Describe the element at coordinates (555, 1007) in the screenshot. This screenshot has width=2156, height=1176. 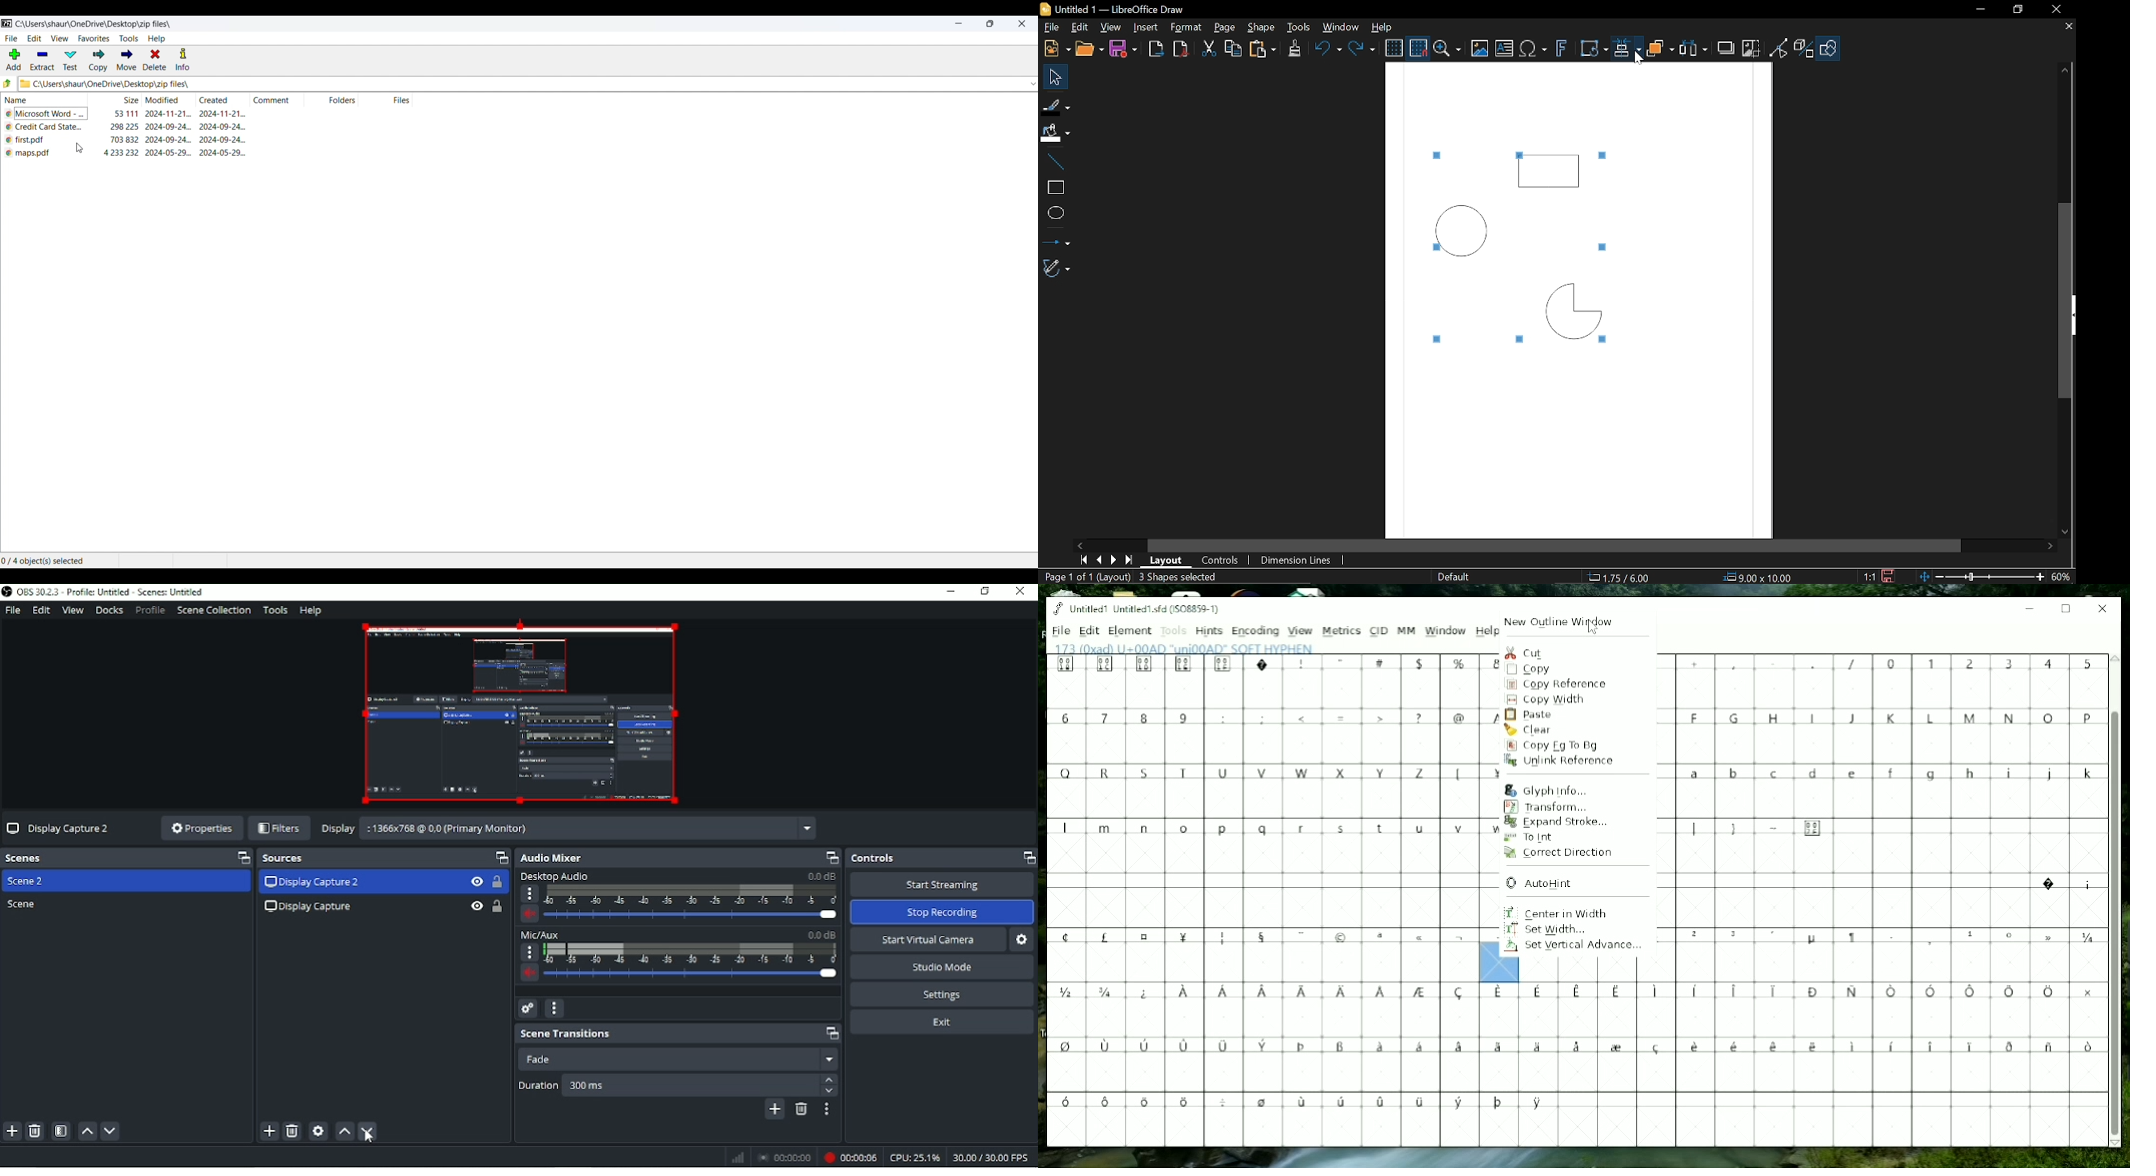
I see `Audio mixer menu` at that location.